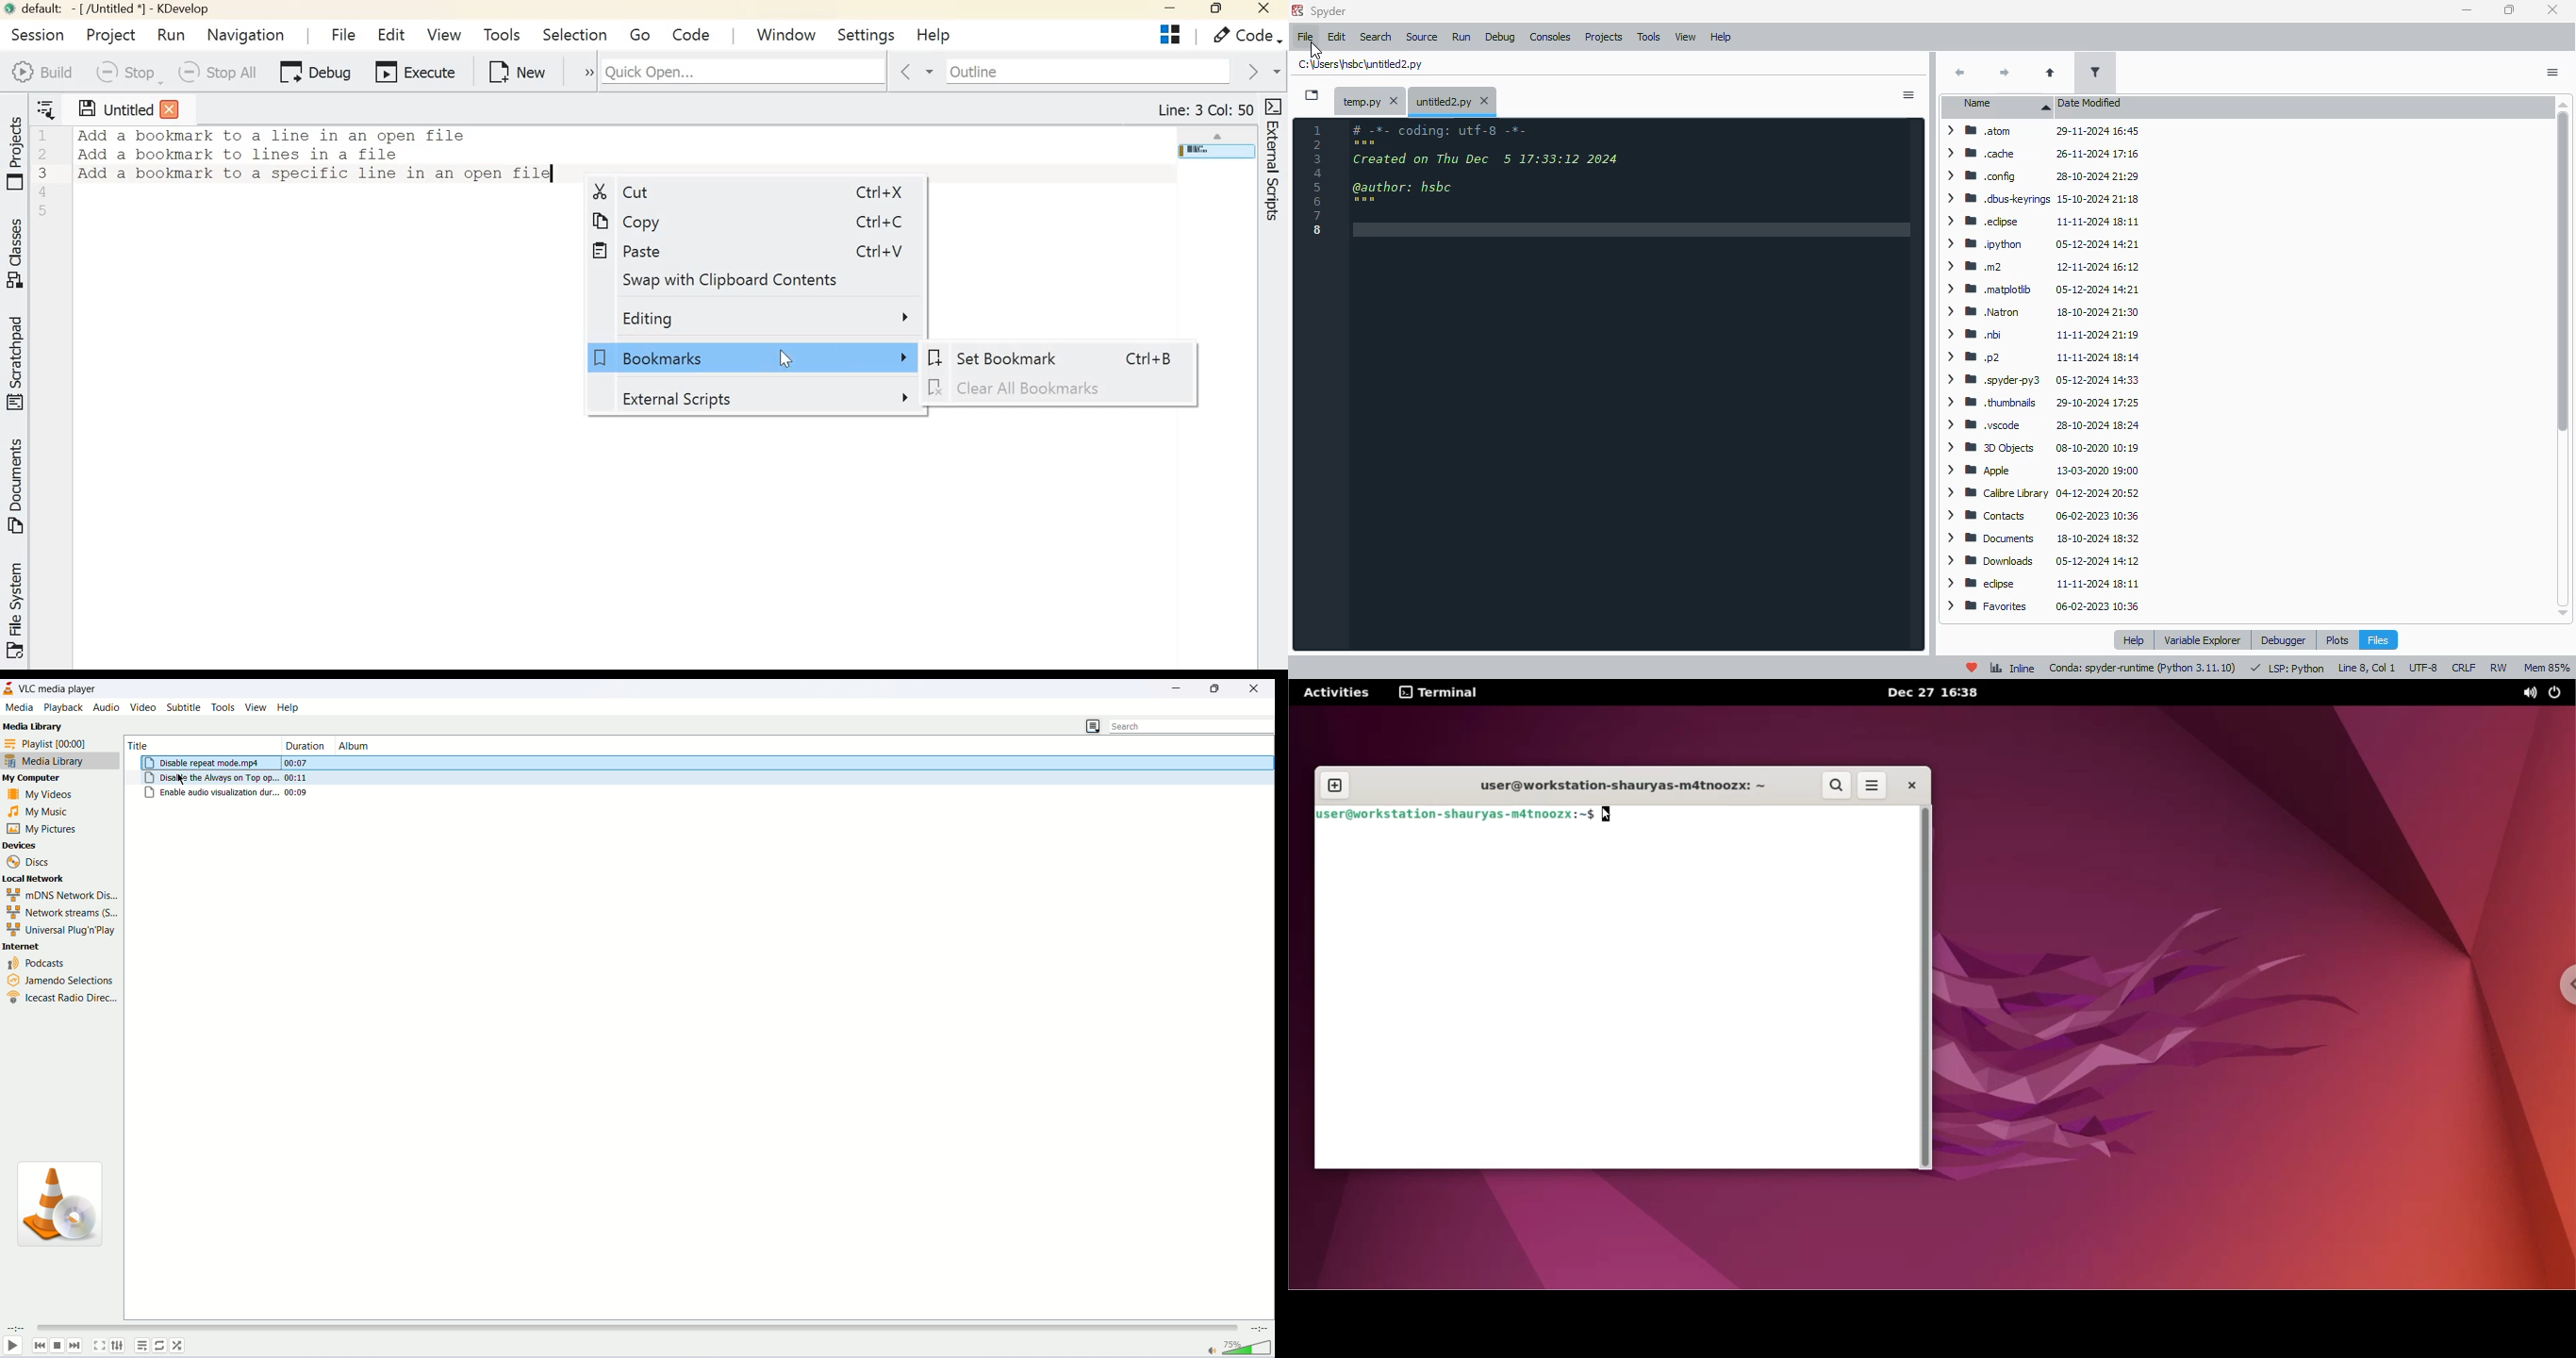 This screenshot has height=1372, width=2576. What do you see at coordinates (145, 708) in the screenshot?
I see `video` at bounding box center [145, 708].